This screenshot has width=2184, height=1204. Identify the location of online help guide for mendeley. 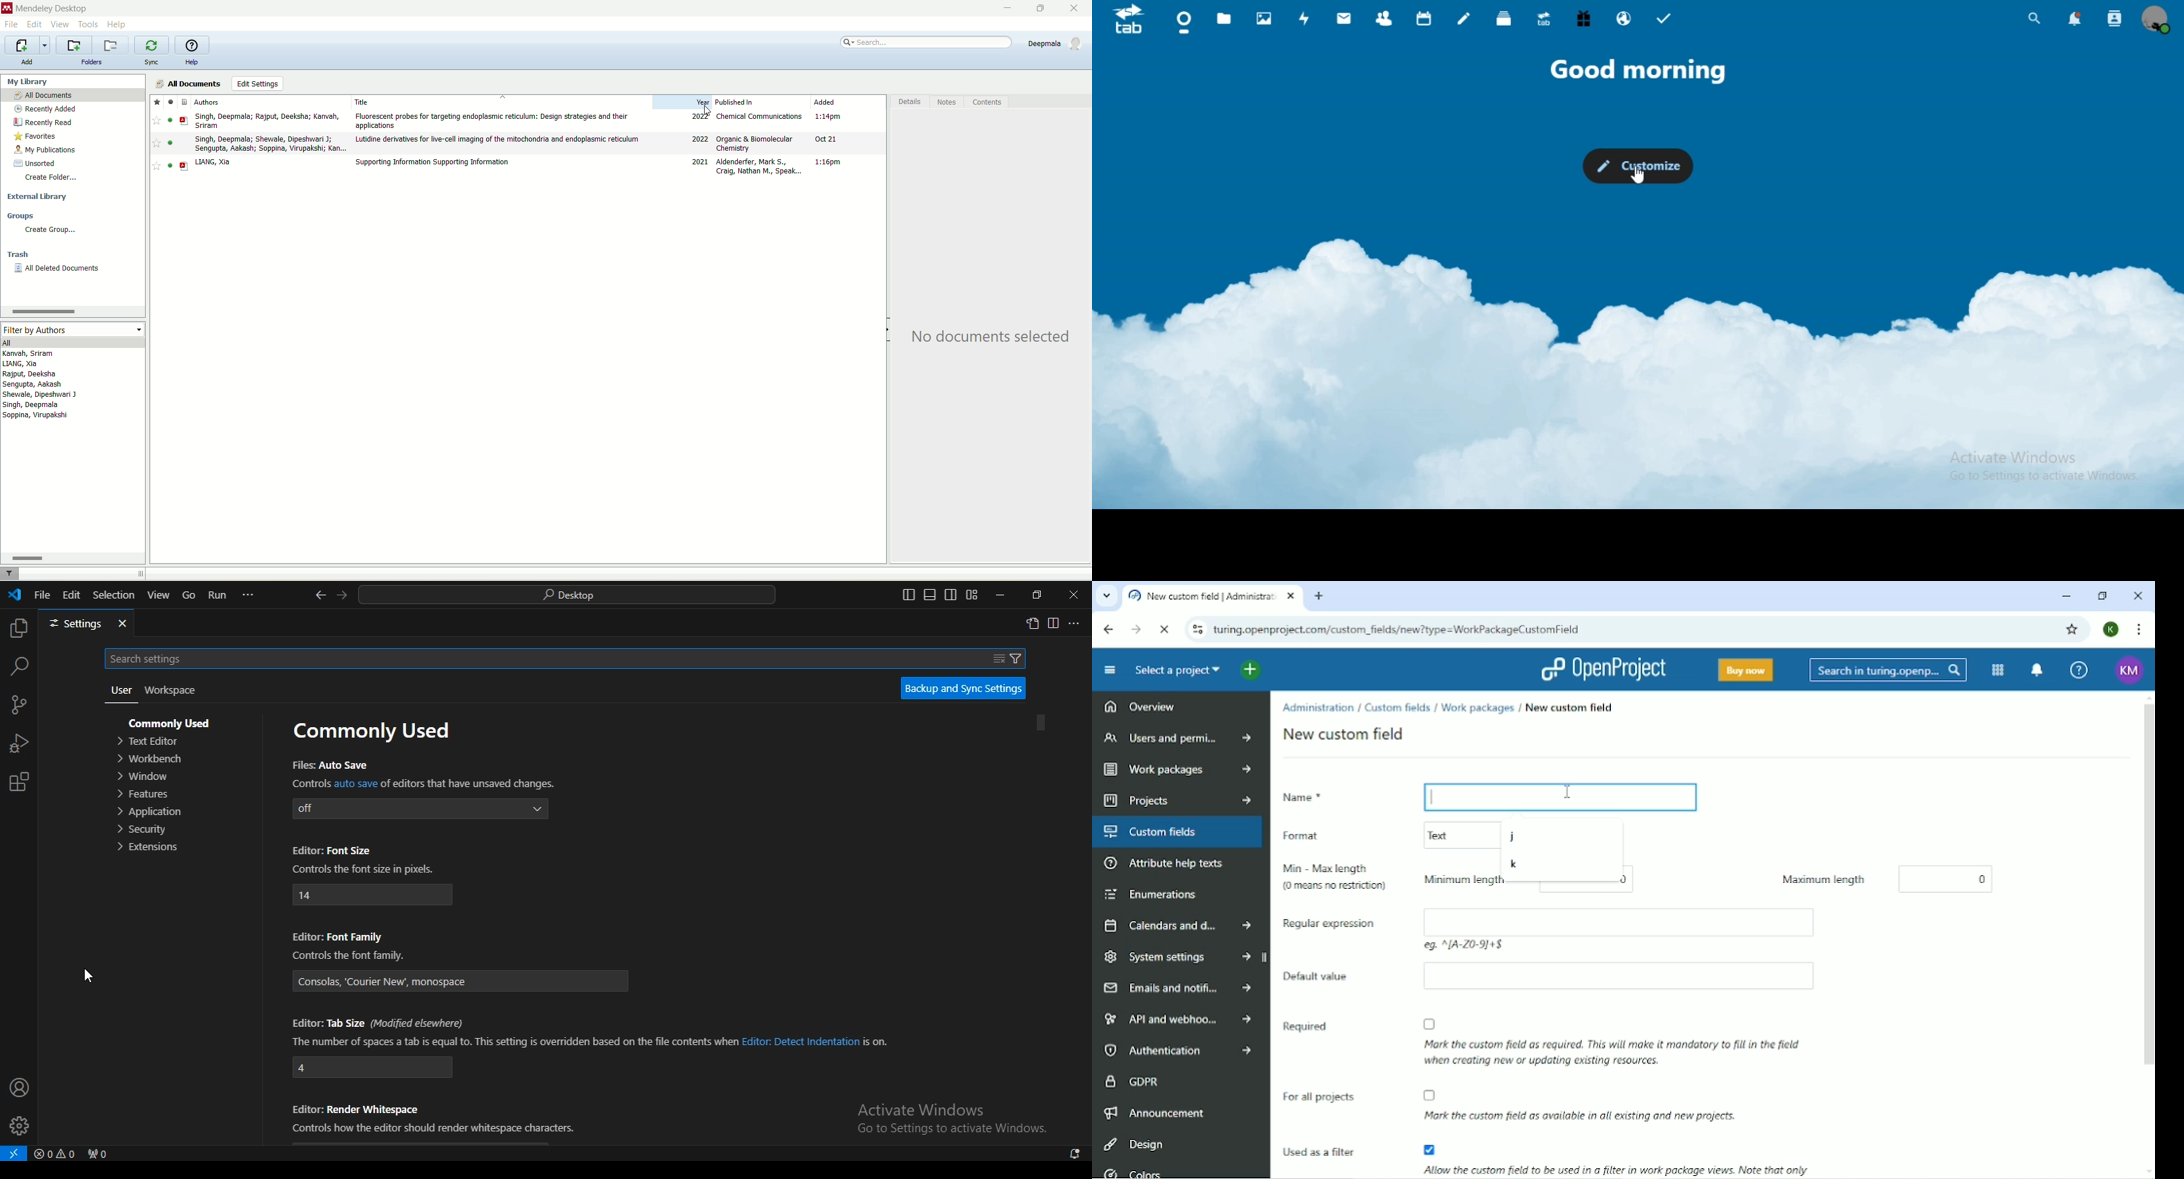
(192, 44).